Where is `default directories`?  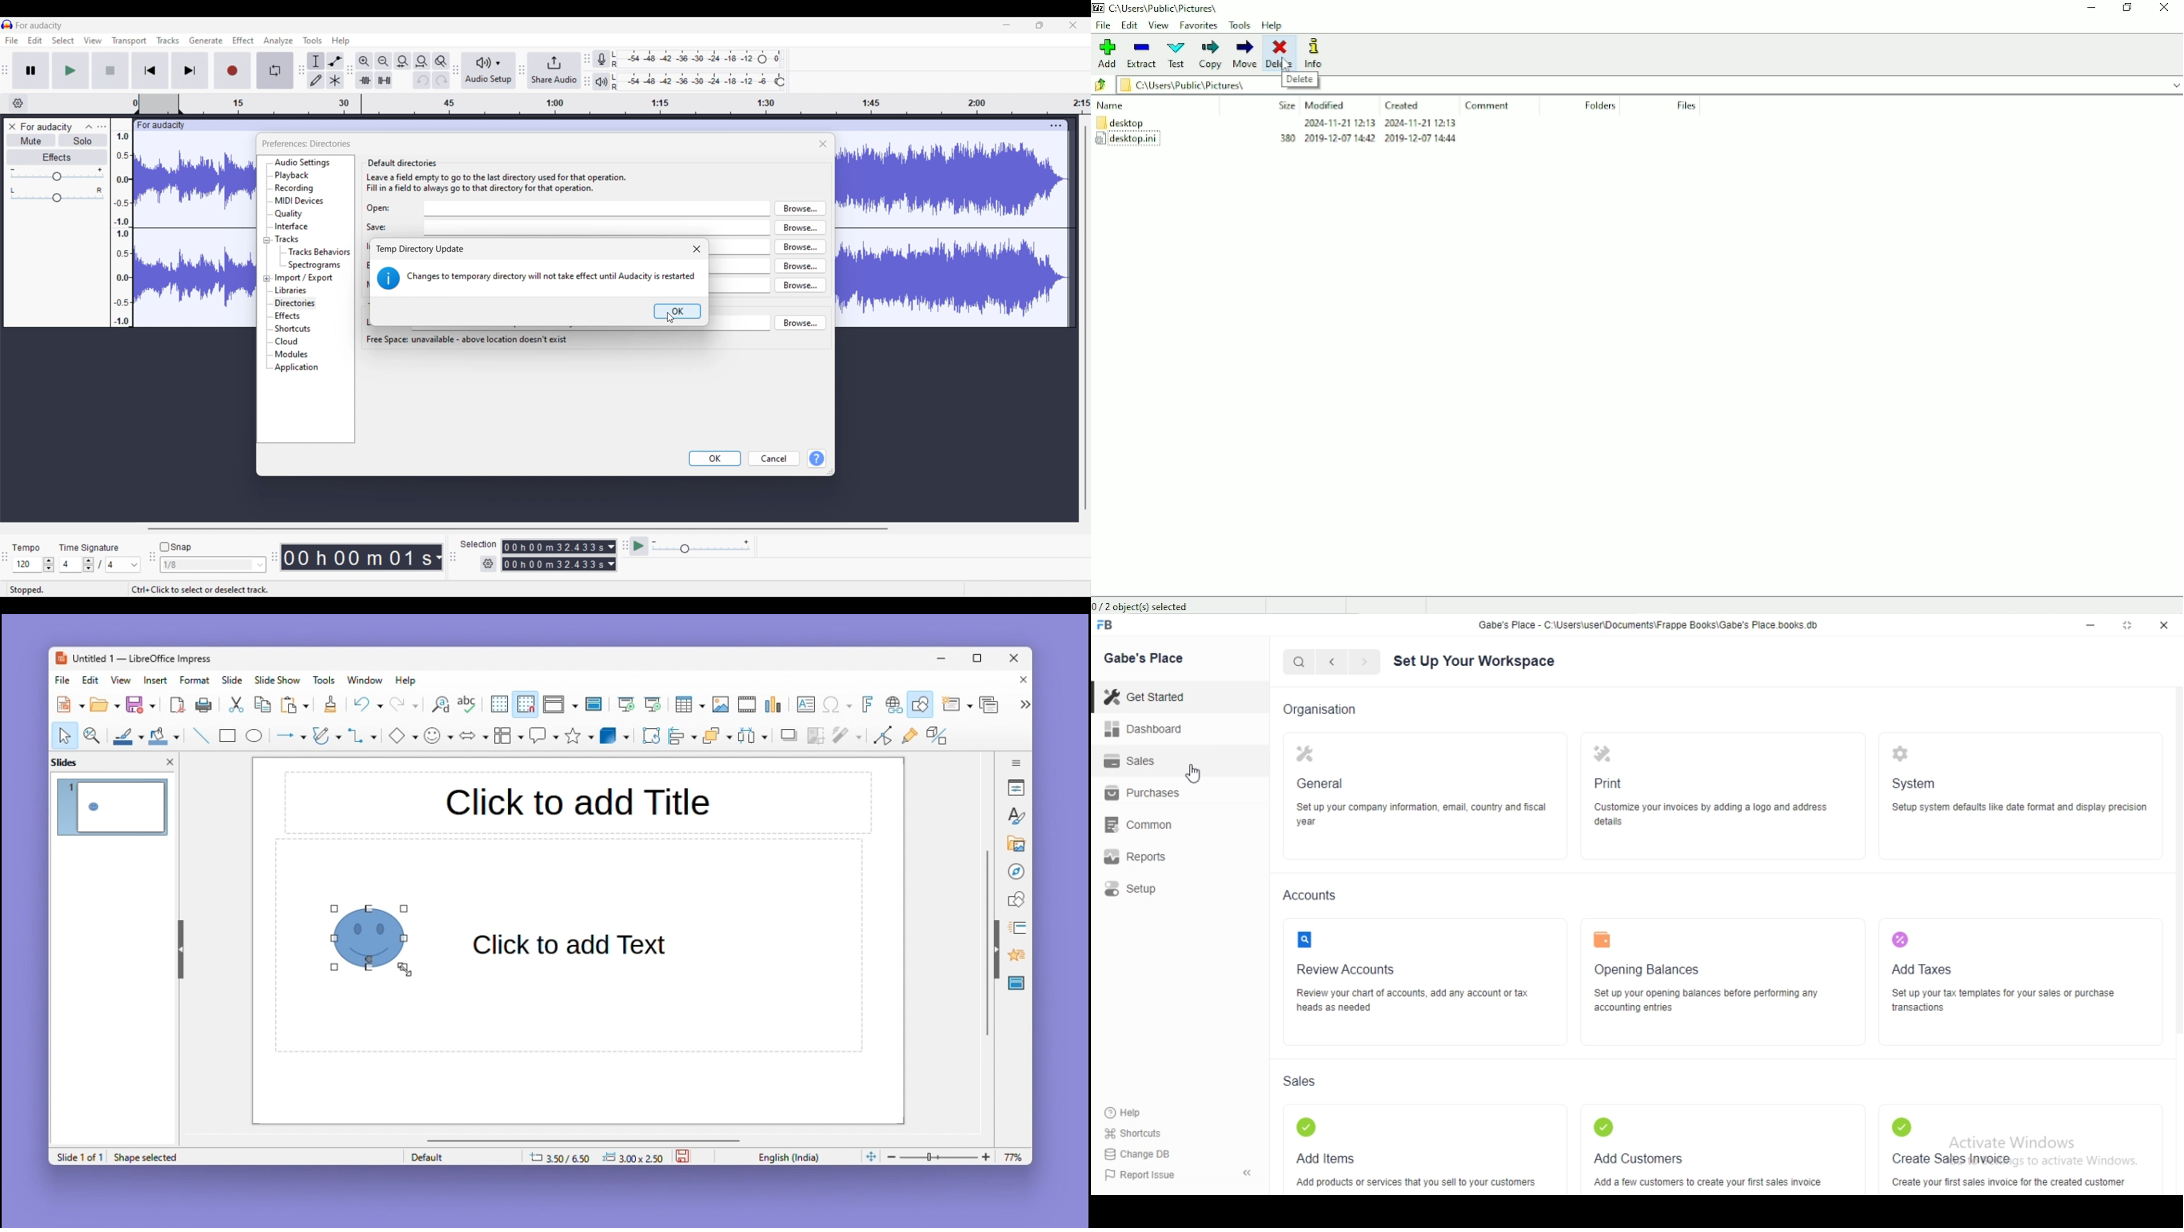
default directories is located at coordinates (416, 146).